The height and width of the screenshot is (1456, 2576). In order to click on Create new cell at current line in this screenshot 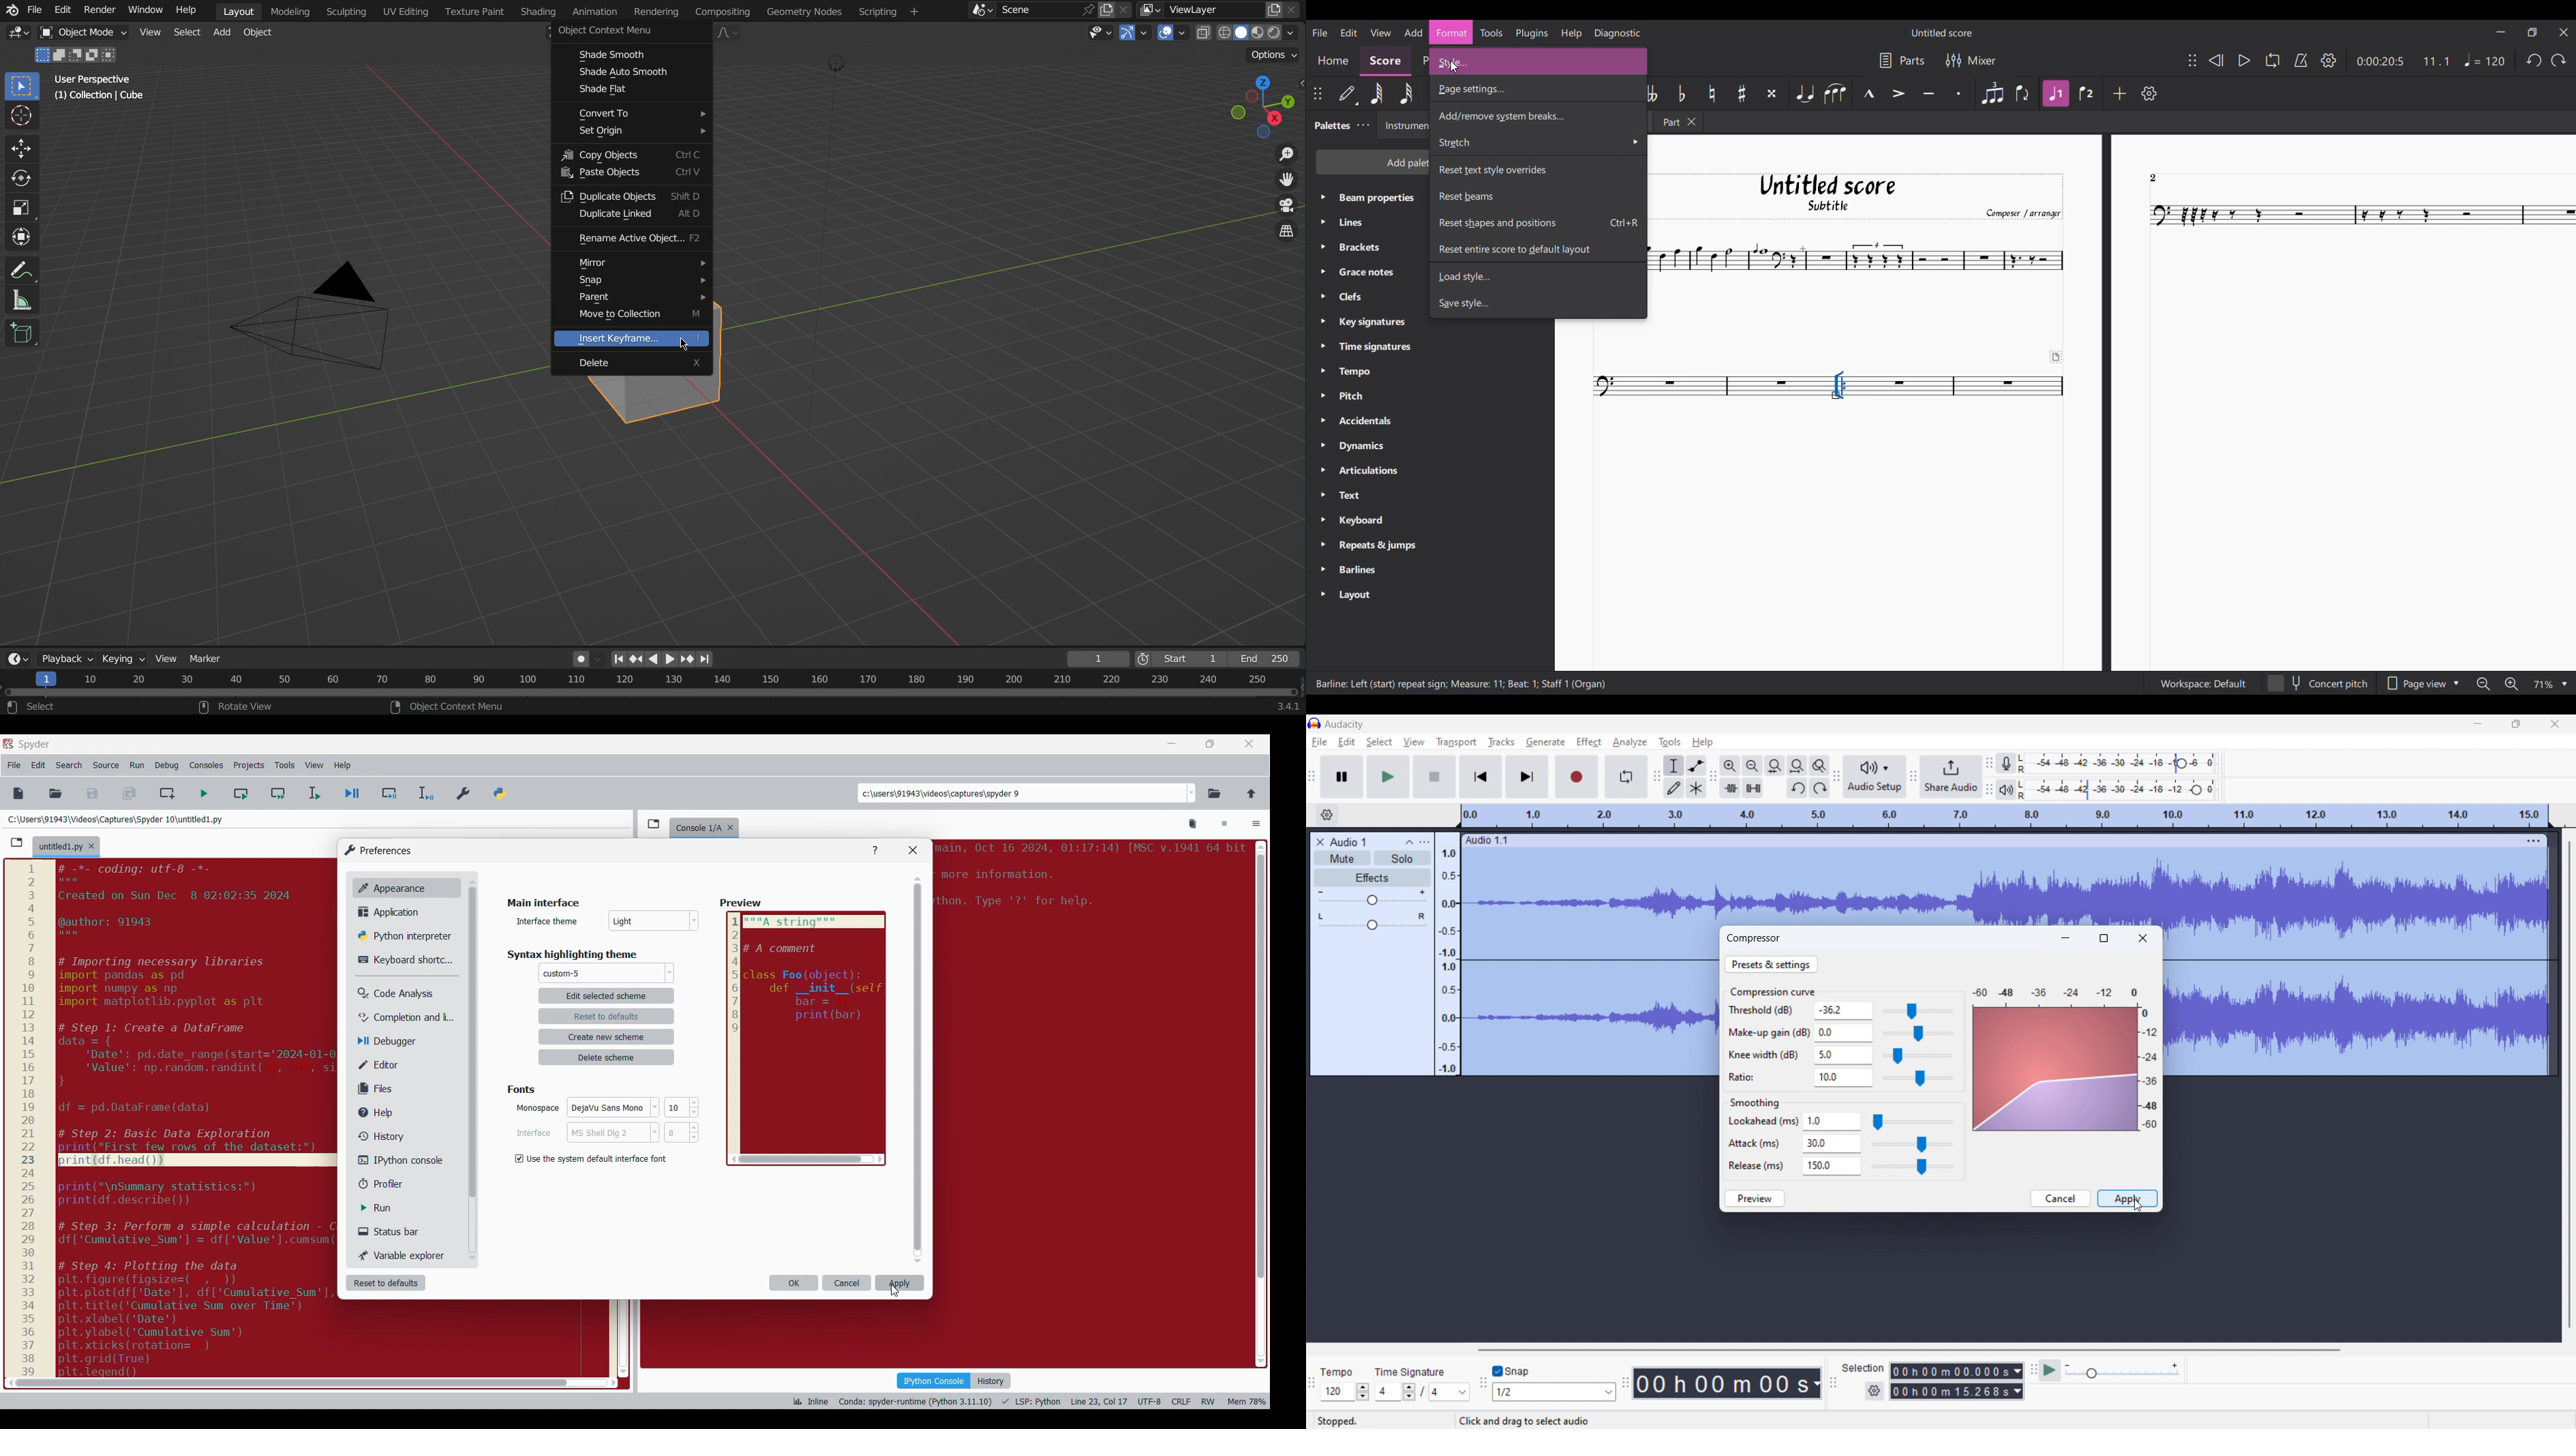, I will do `click(167, 793)`.